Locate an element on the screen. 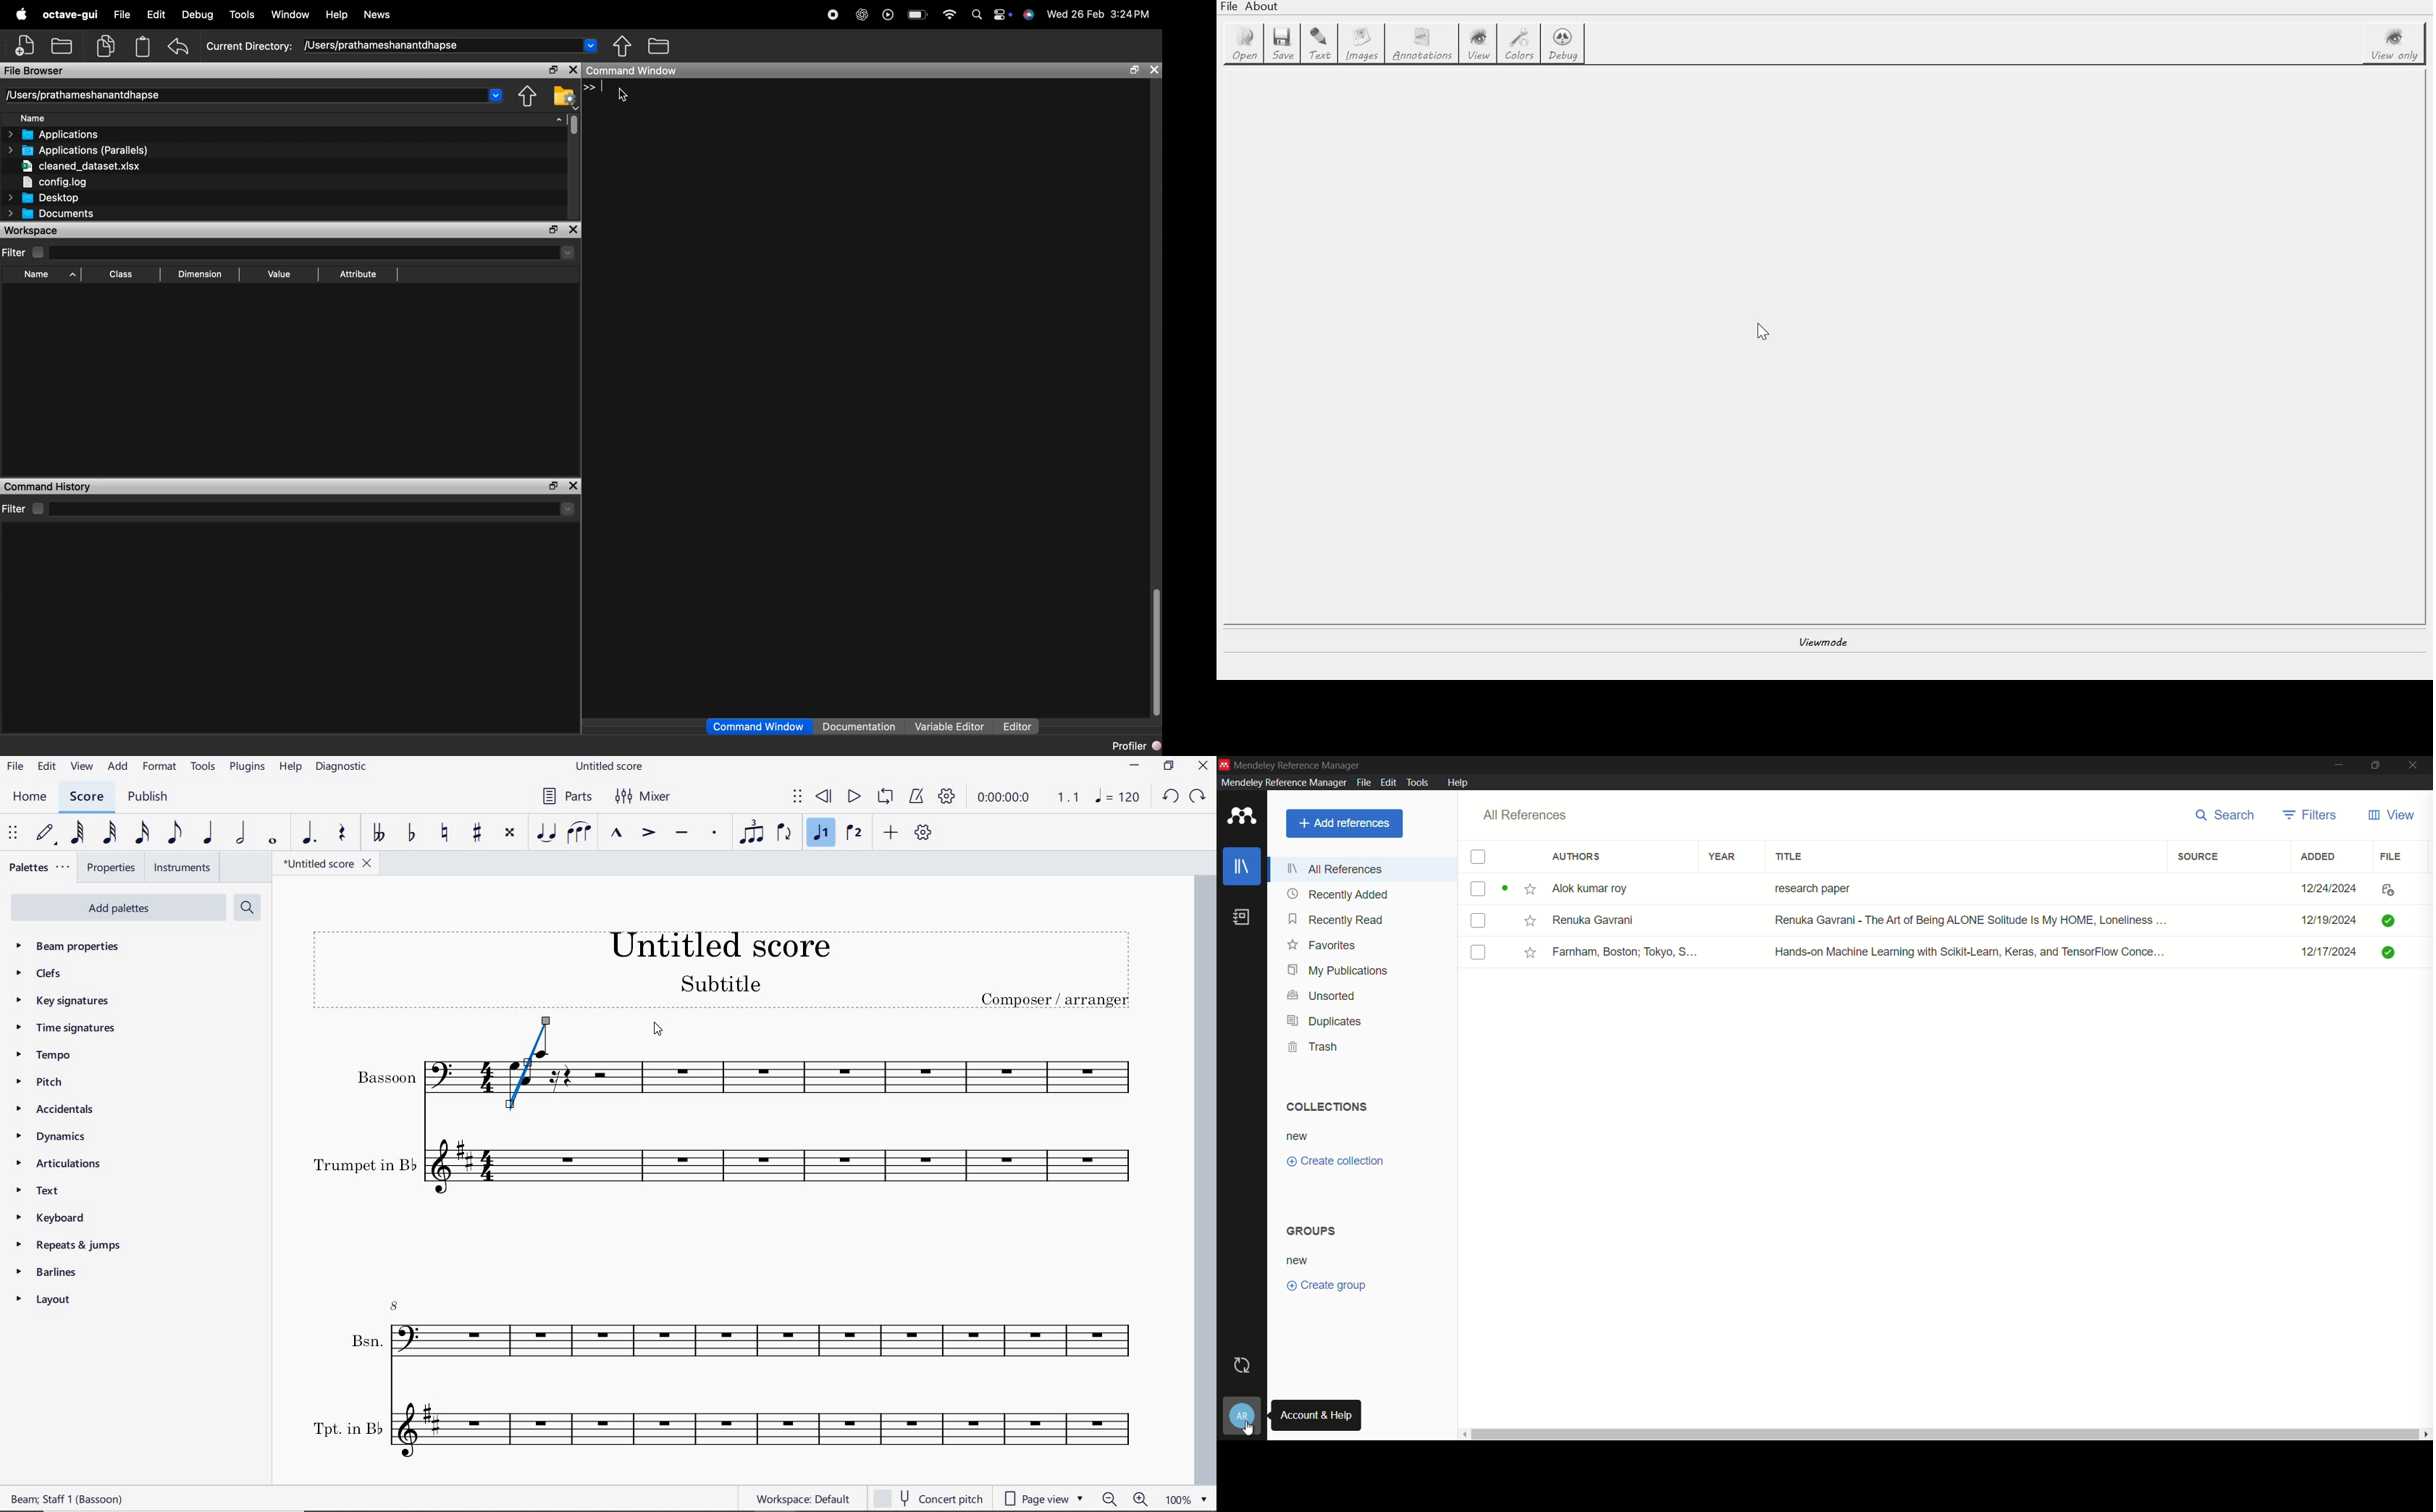  book-3 is located at coordinates (1980, 953).